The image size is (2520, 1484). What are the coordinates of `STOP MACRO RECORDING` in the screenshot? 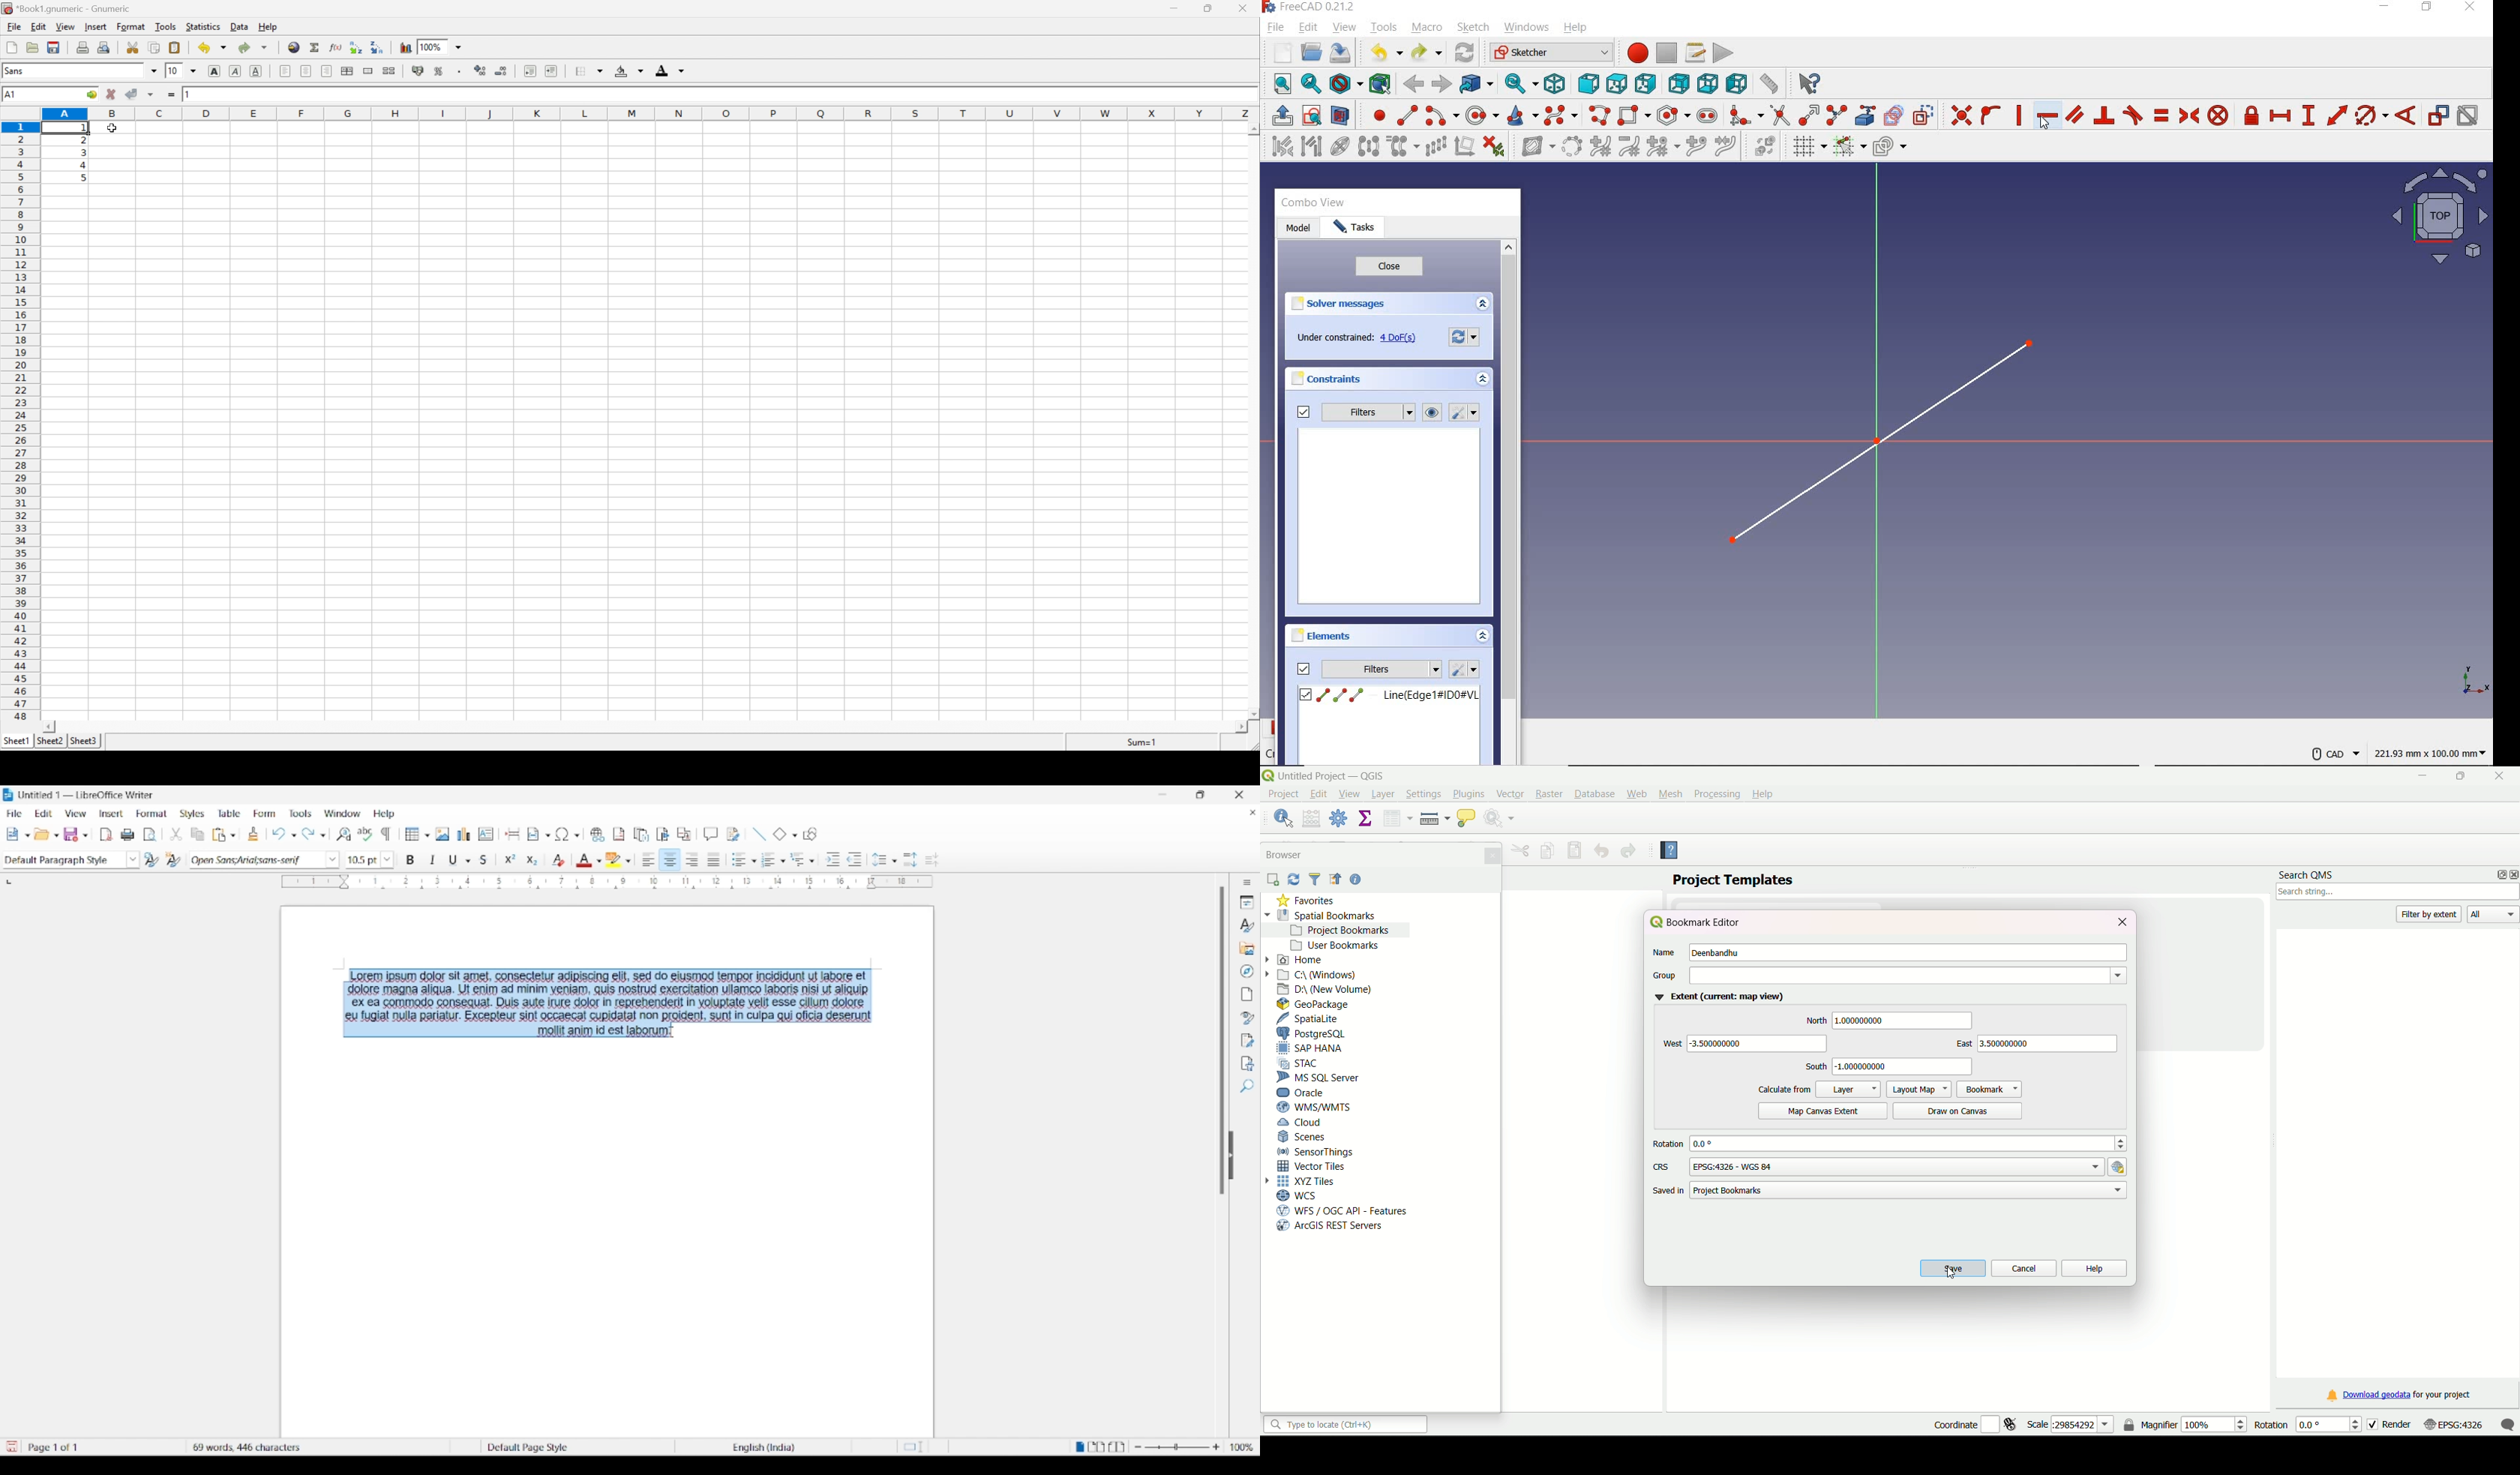 It's located at (1667, 51).